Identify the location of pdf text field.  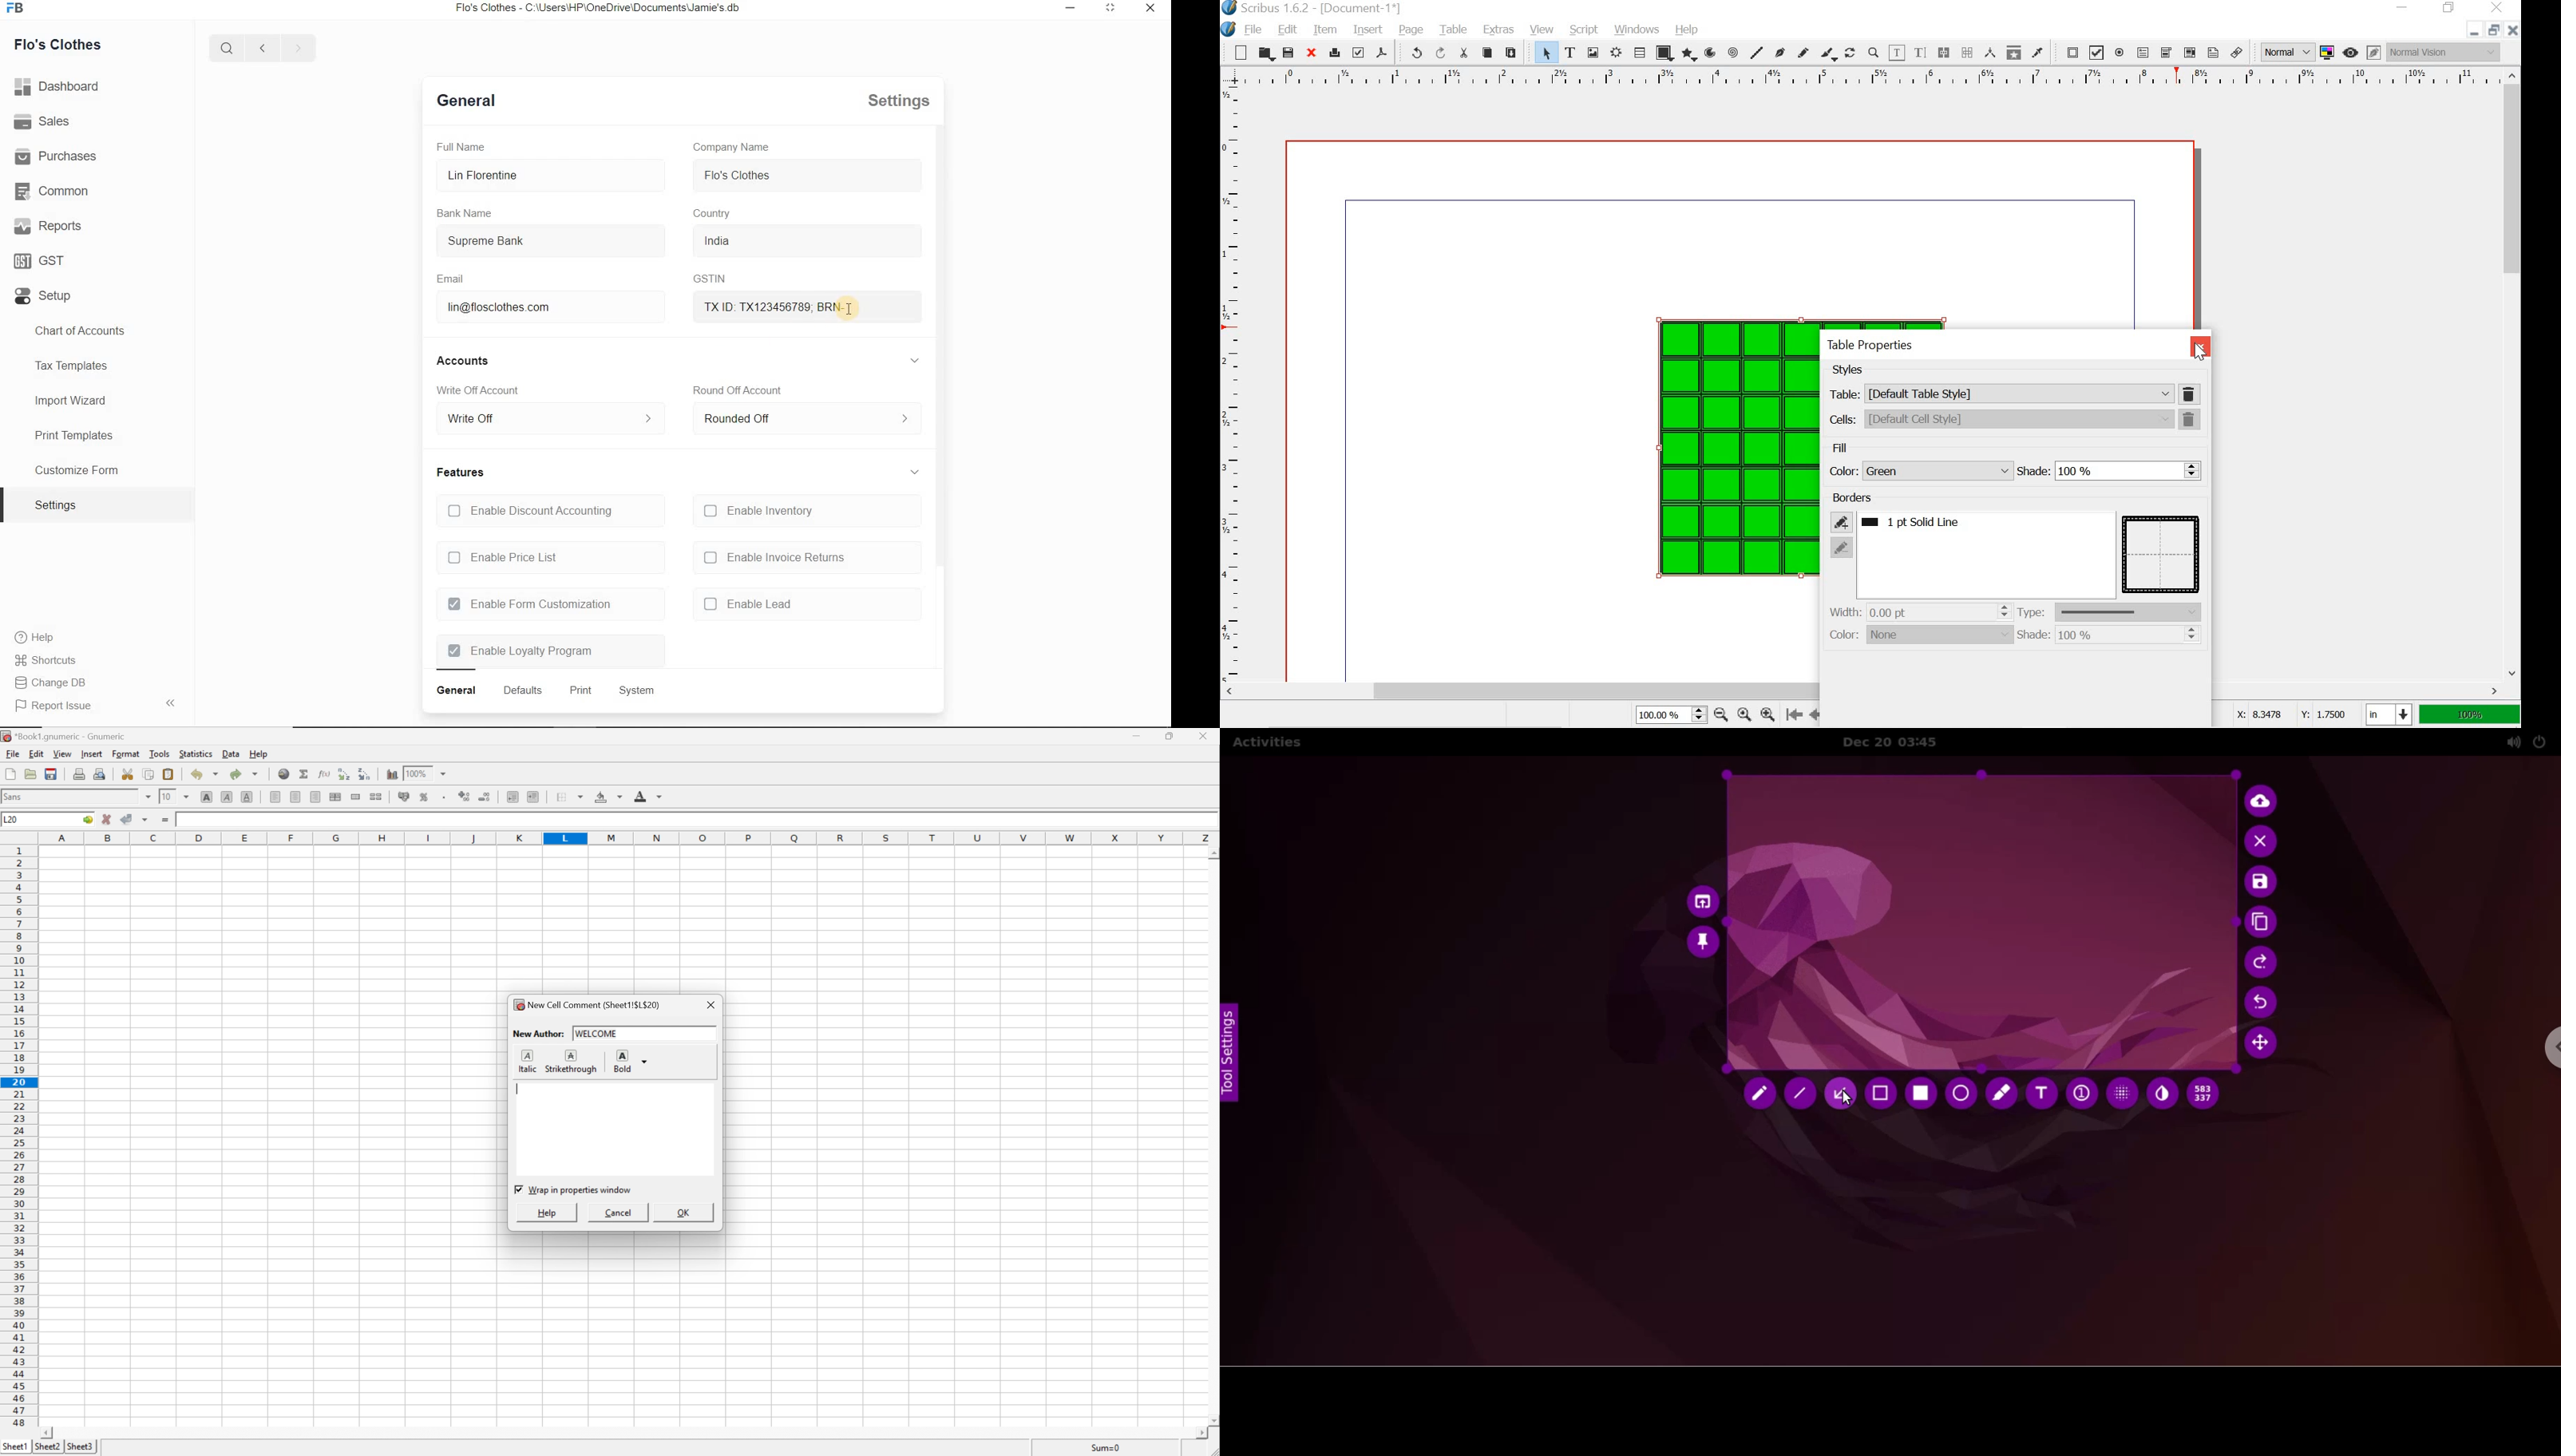
(2142, 52).